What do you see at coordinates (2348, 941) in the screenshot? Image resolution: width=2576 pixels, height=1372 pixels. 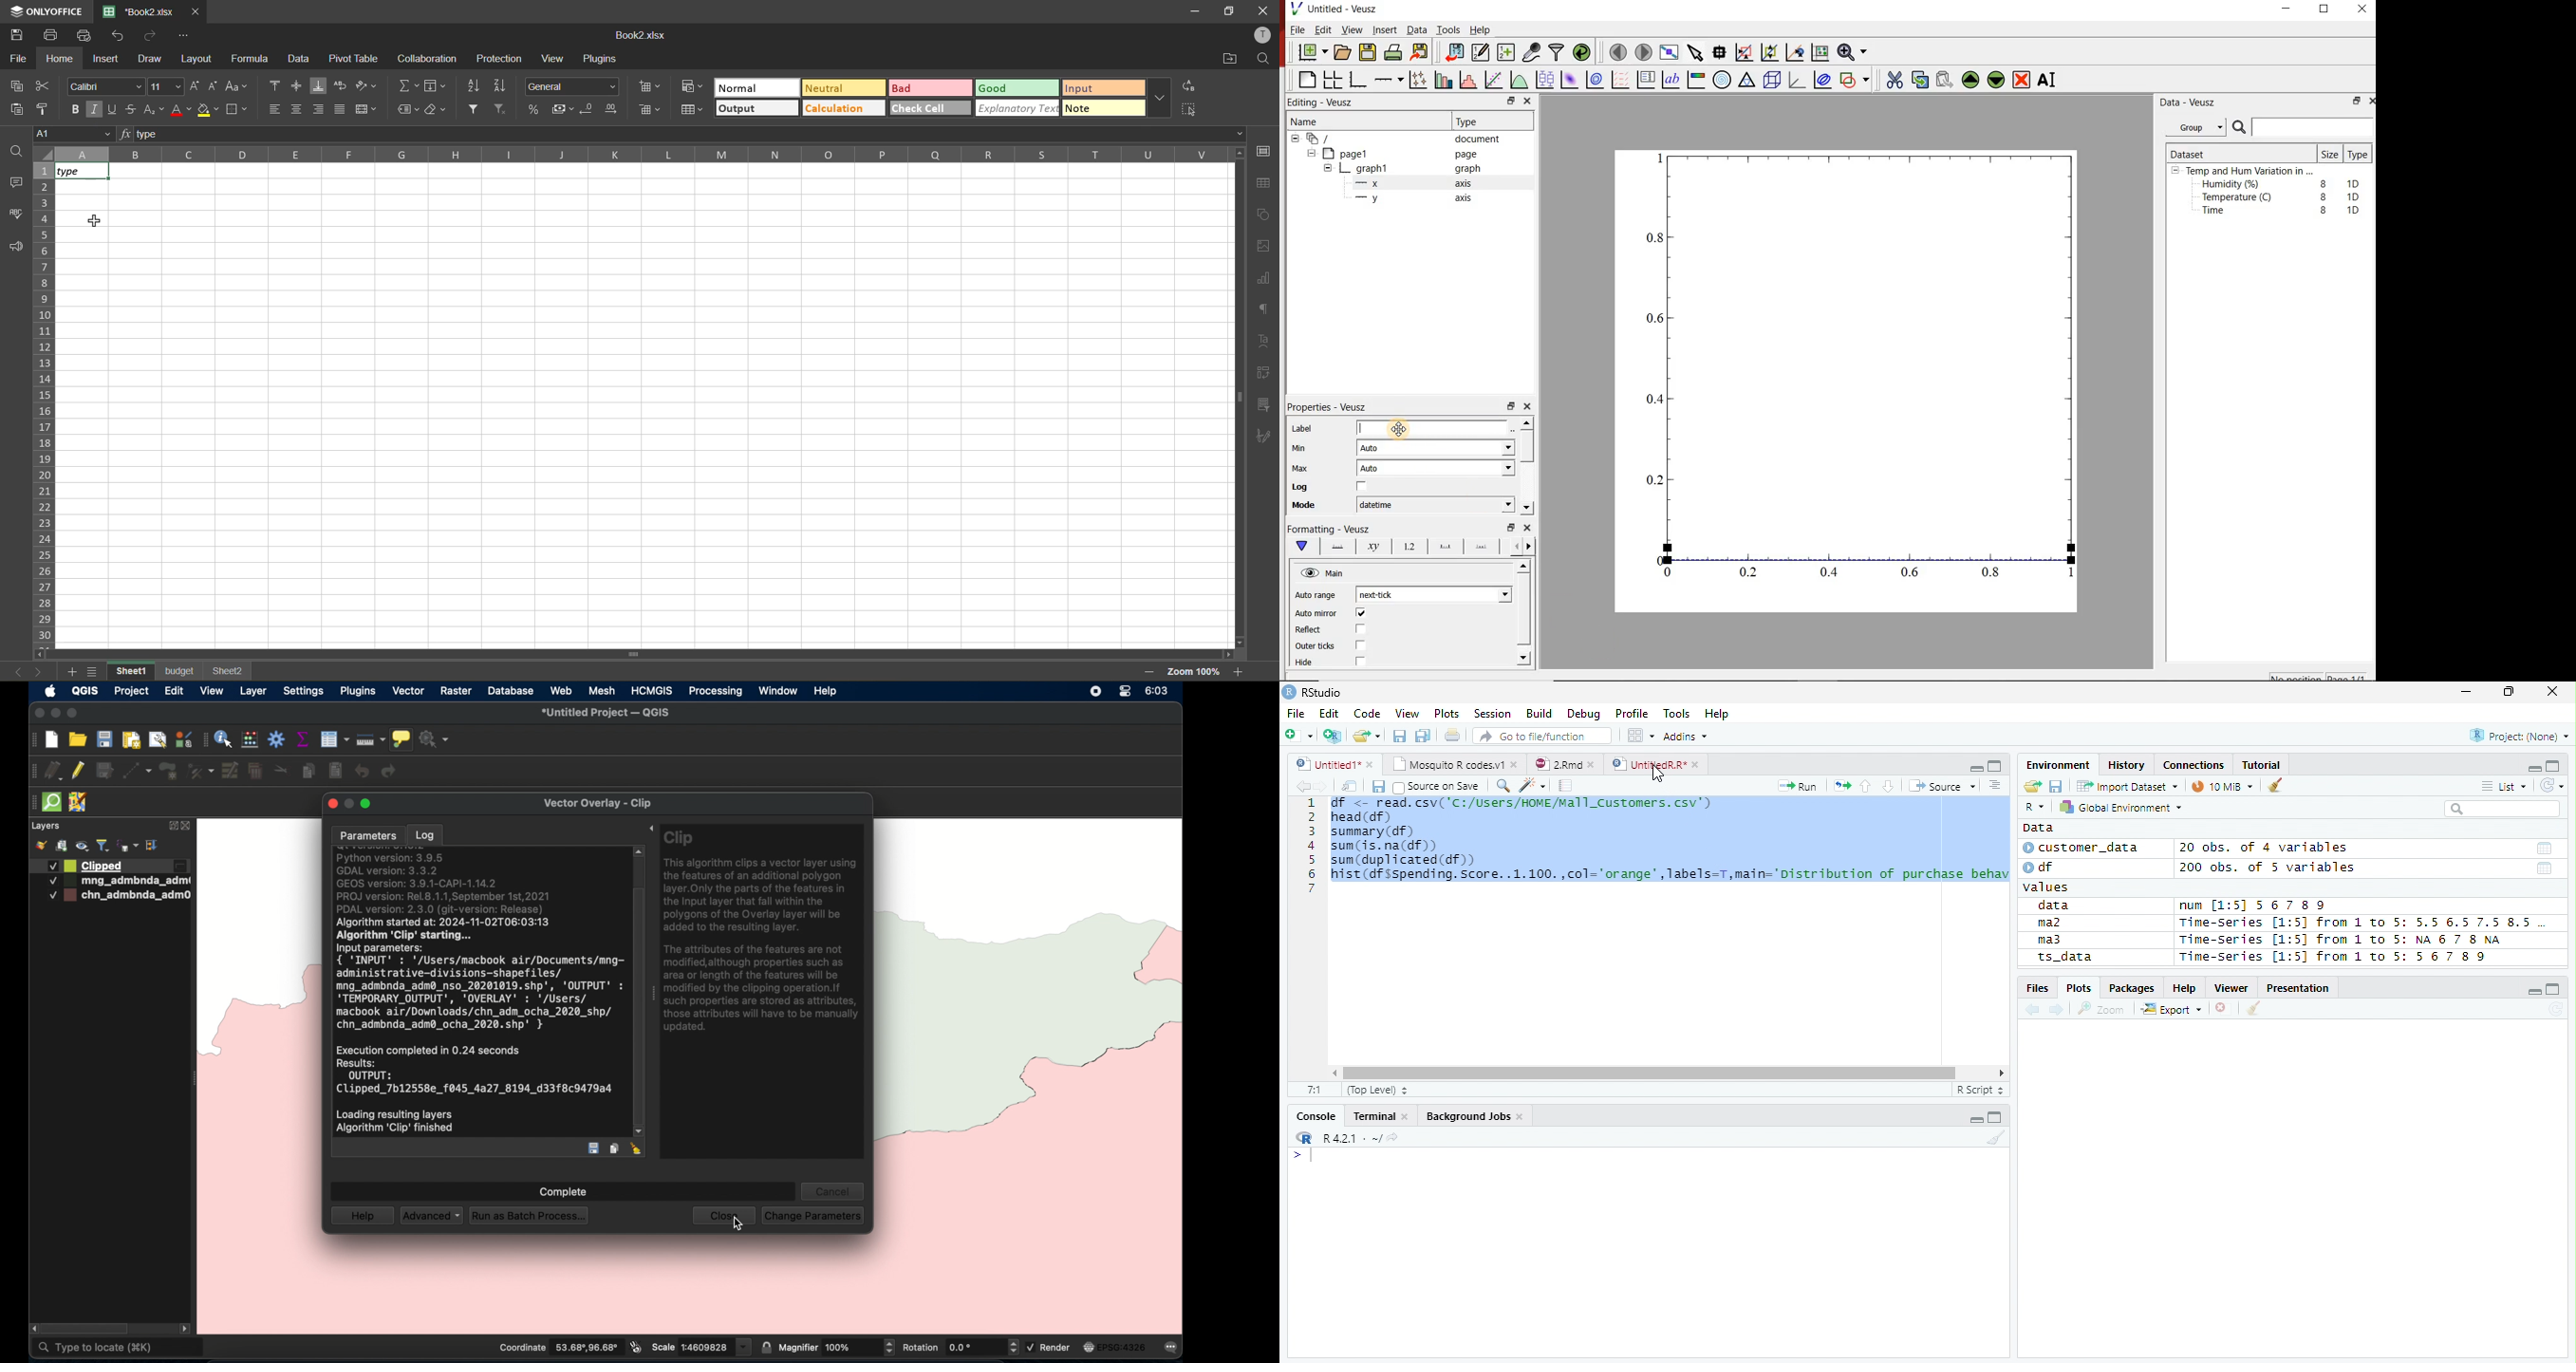 I see `Time-series [1:5] from 1 to 5: NA 6 7 8 NA` at bounding box center [2348, 941].